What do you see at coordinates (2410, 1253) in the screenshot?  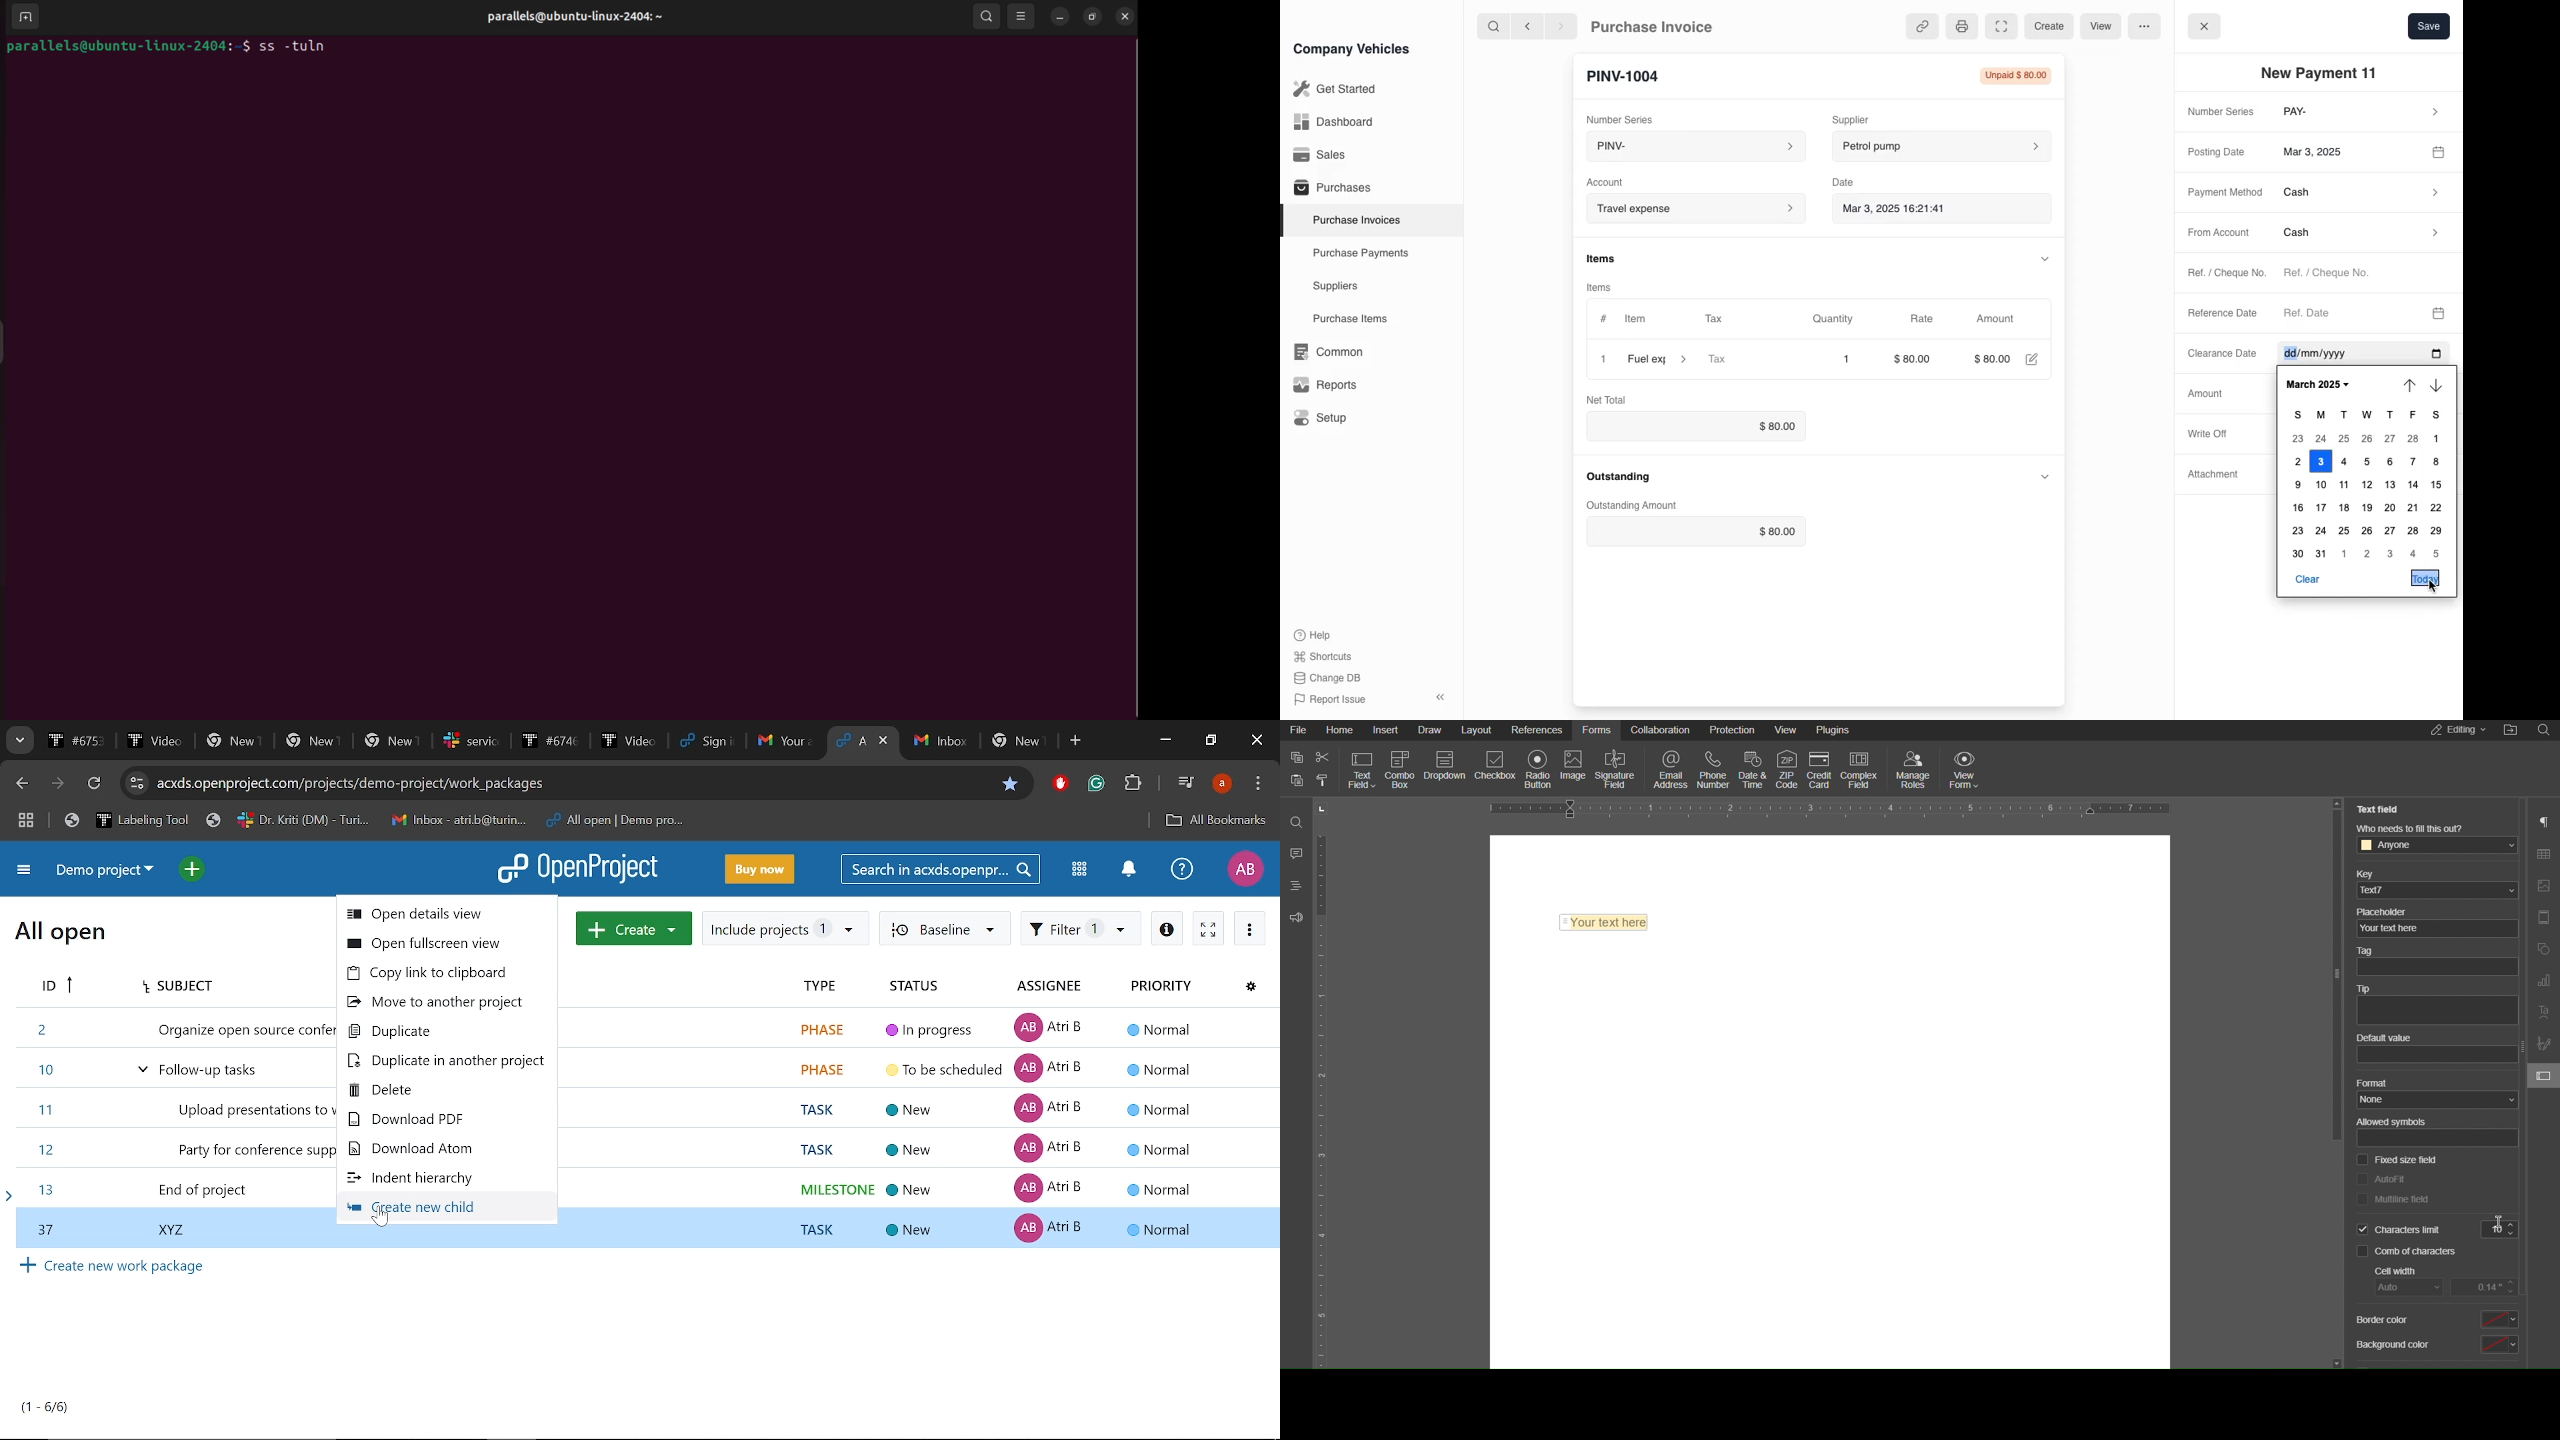 I see `Comb of characters` at bounding box center [2410, 1253].